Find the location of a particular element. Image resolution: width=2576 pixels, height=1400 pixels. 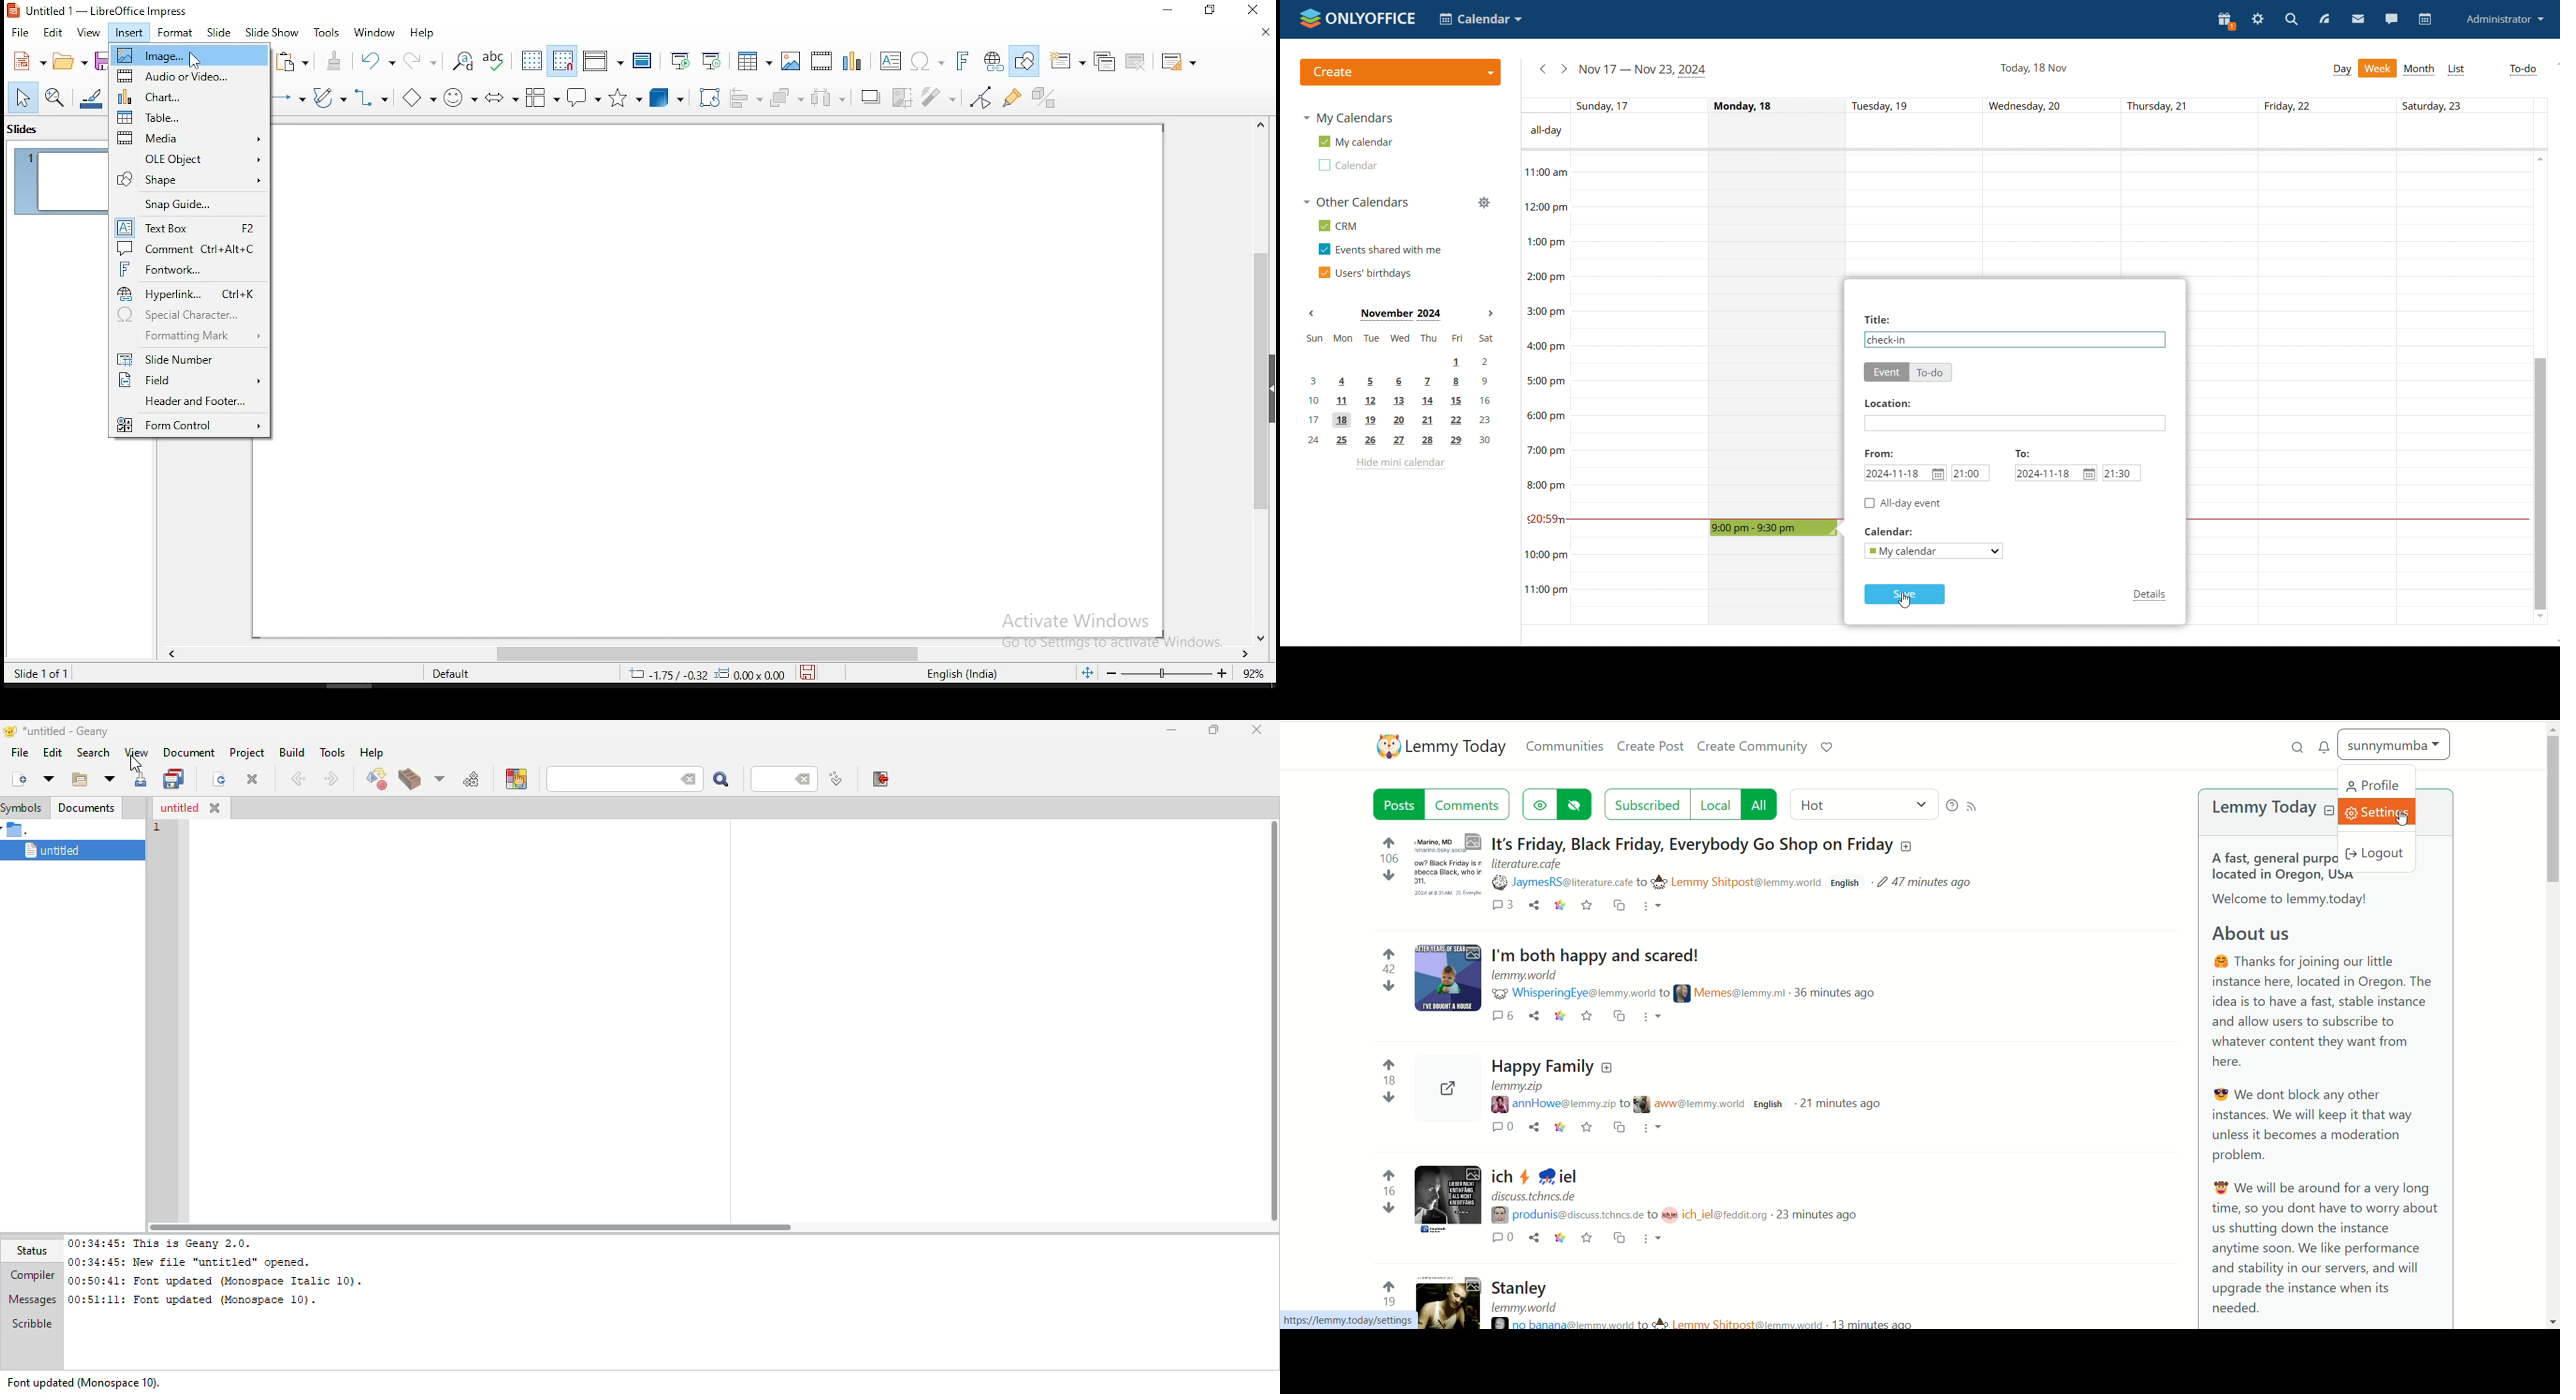

scroll up is located at coordinates (2541, 158).